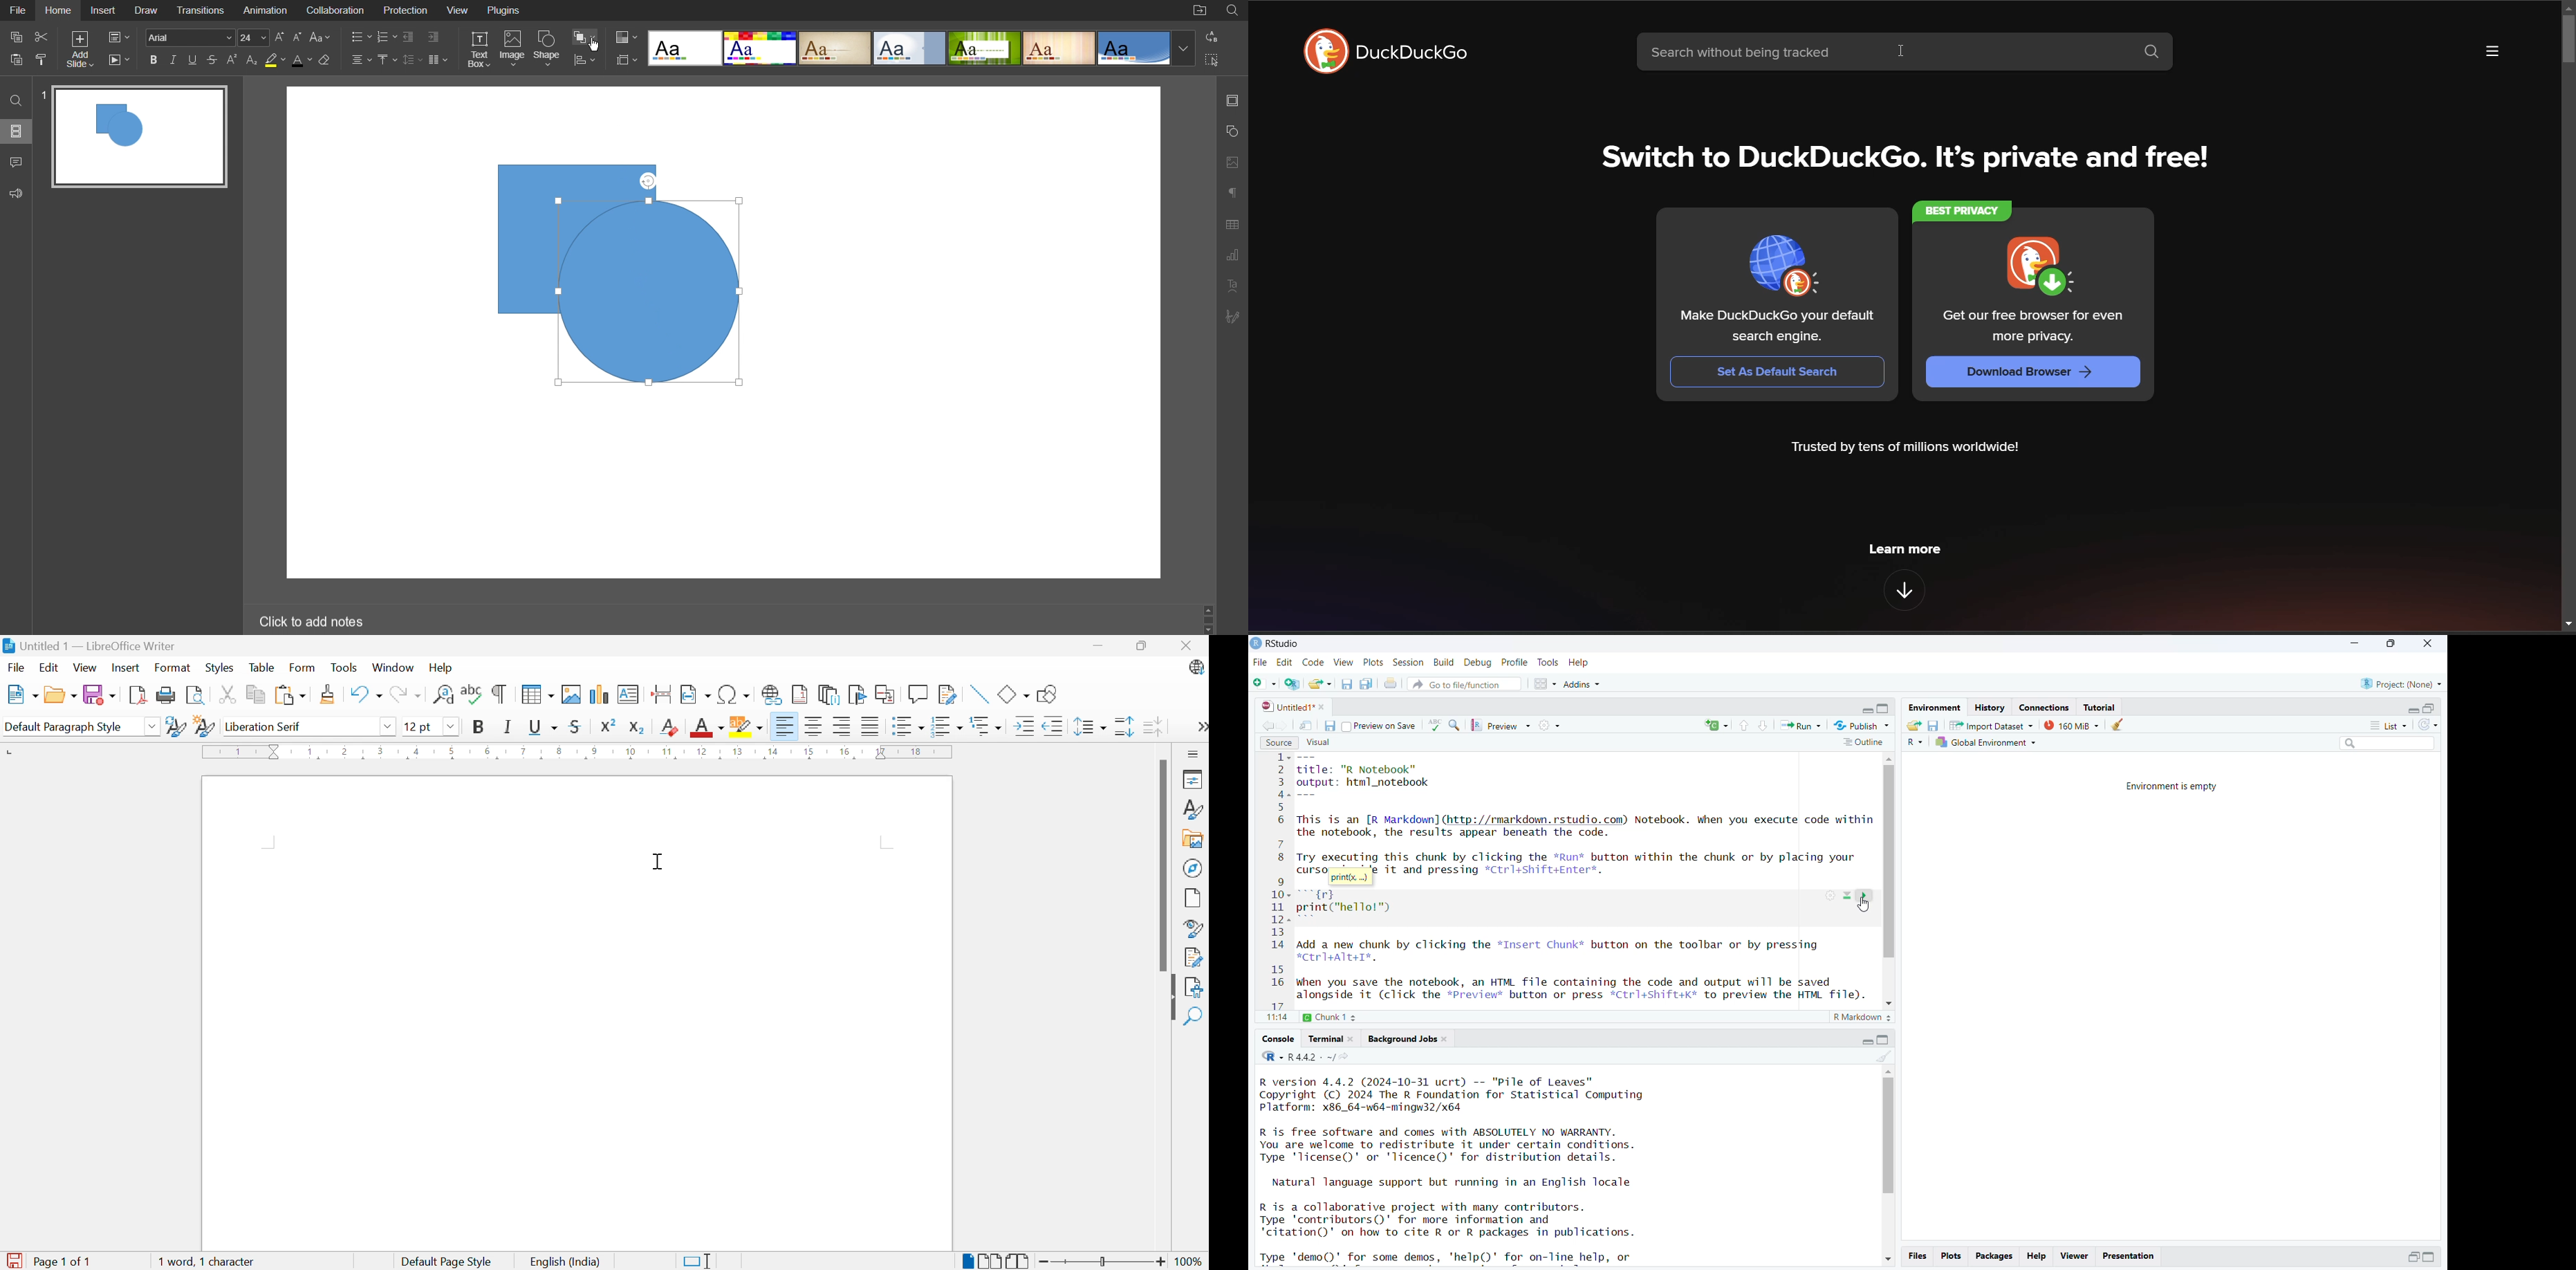 This screenshot has width=2576, height=1288. What do you see at coordinates (327, 60) in the screenshot?
I see `Erase` at bounding box center [327, 60].